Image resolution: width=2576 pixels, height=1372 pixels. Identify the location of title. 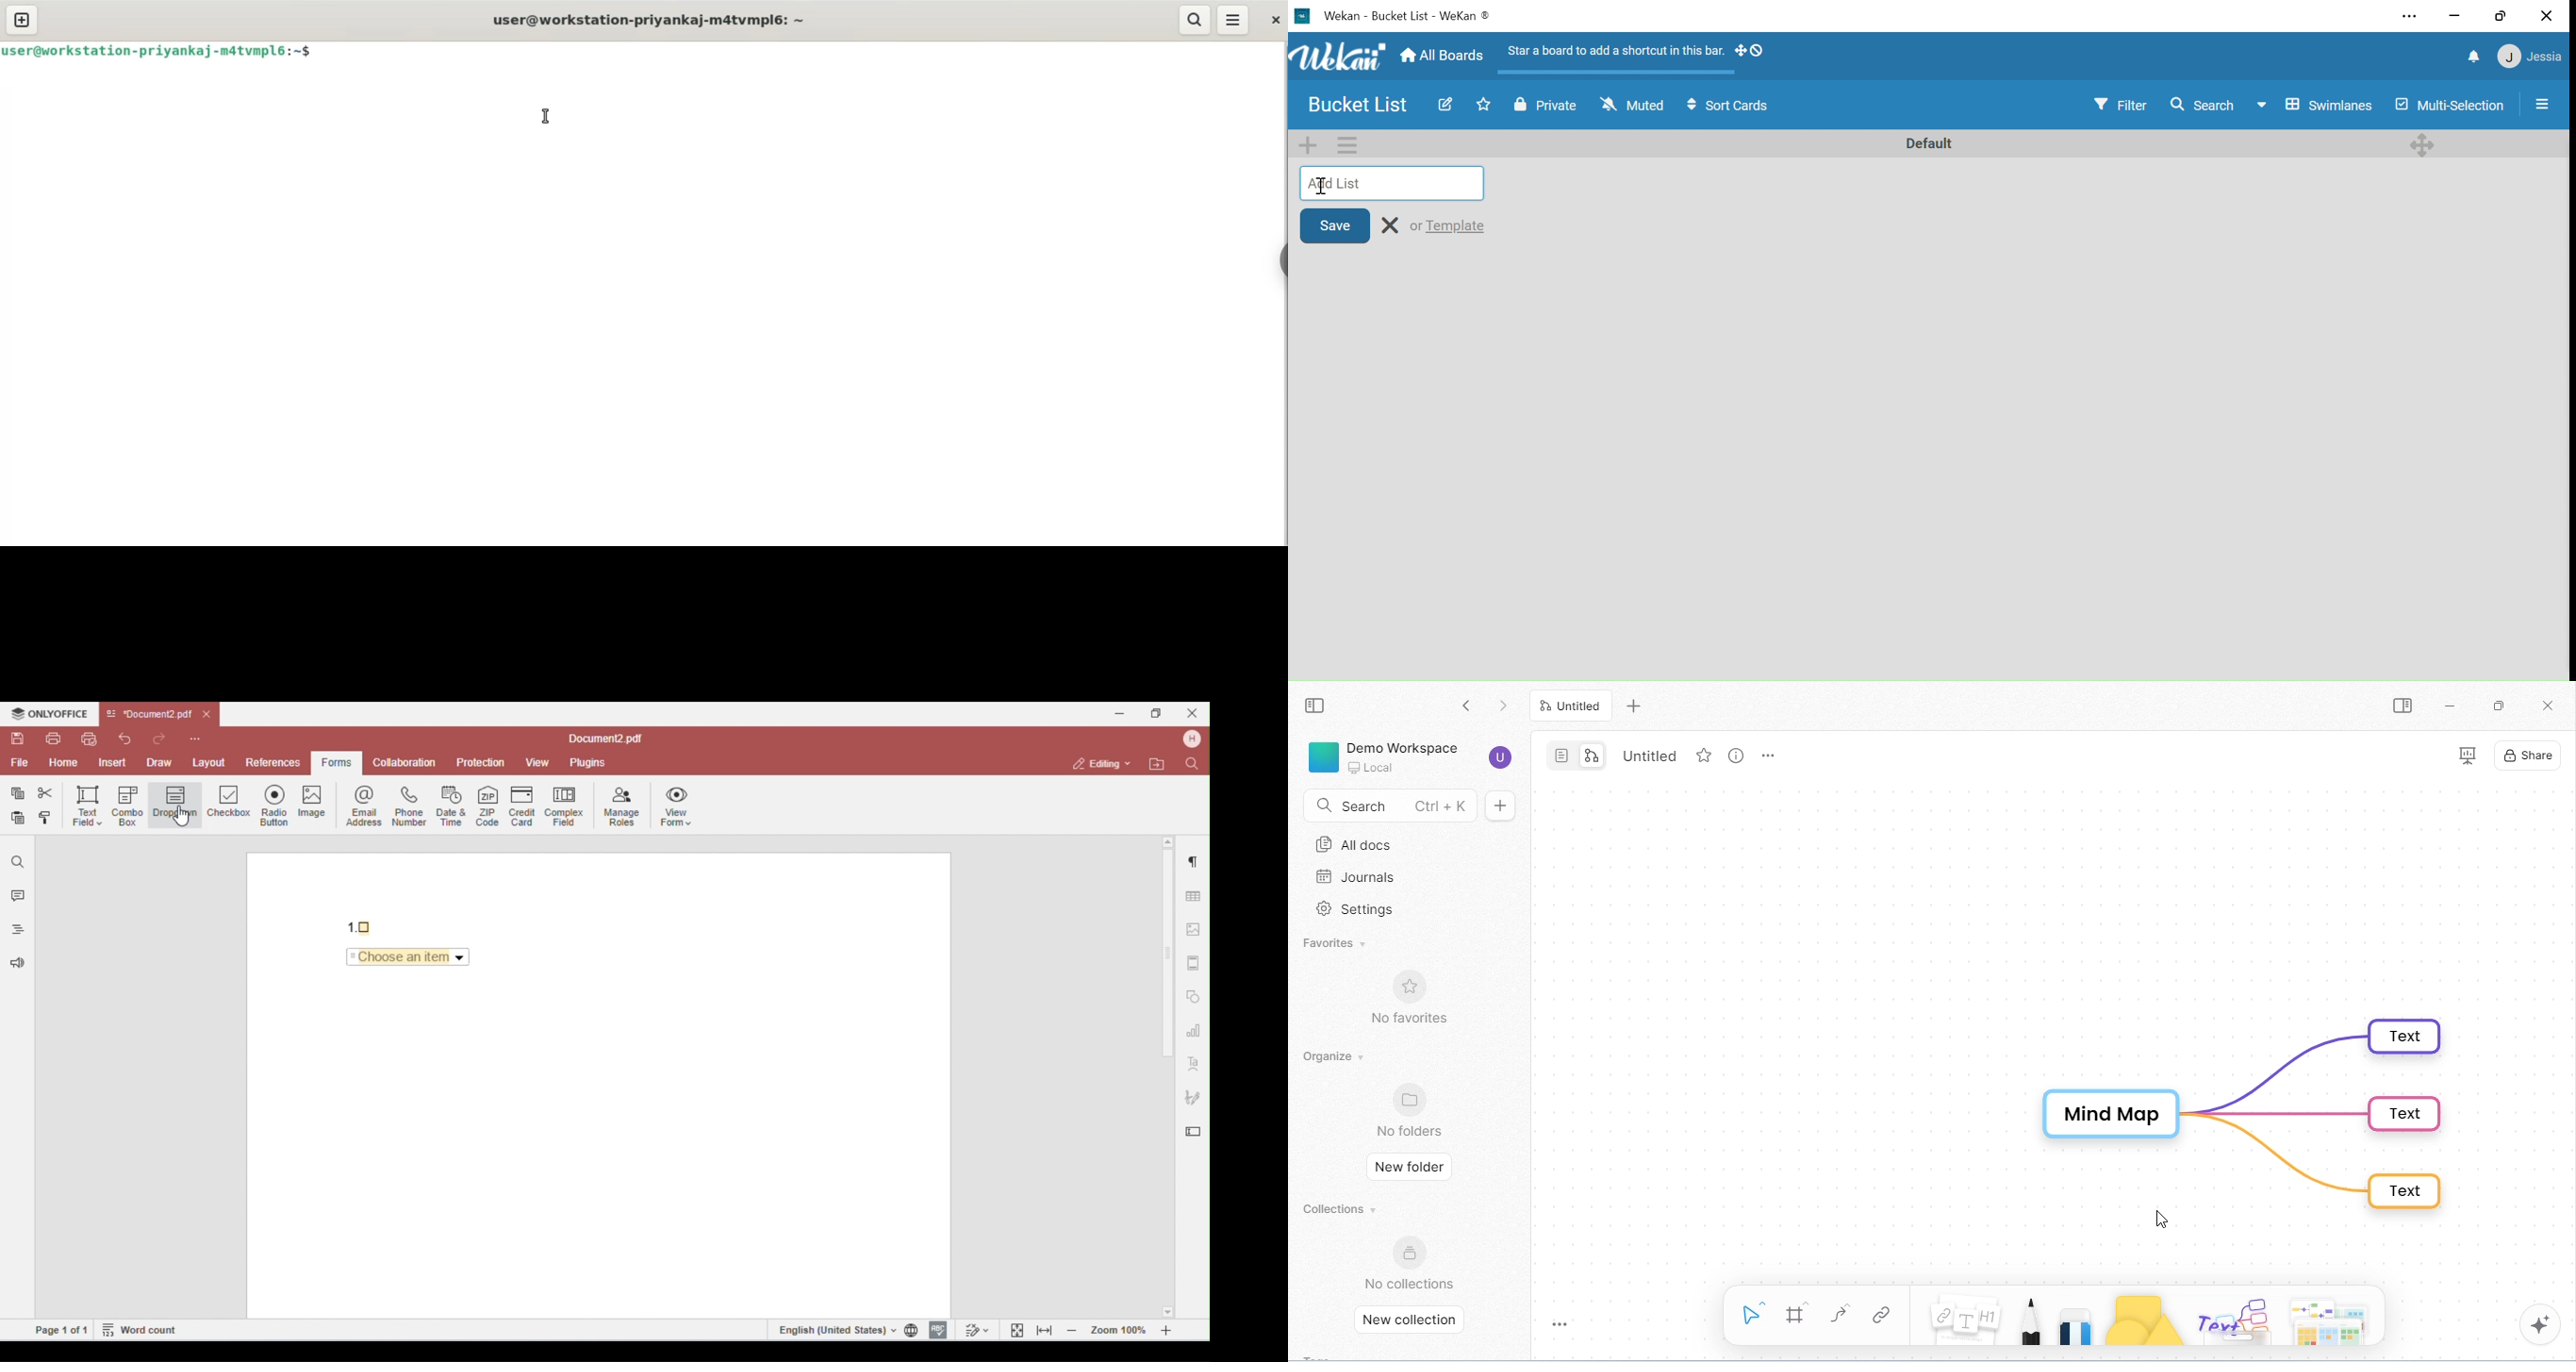
(650, 21).